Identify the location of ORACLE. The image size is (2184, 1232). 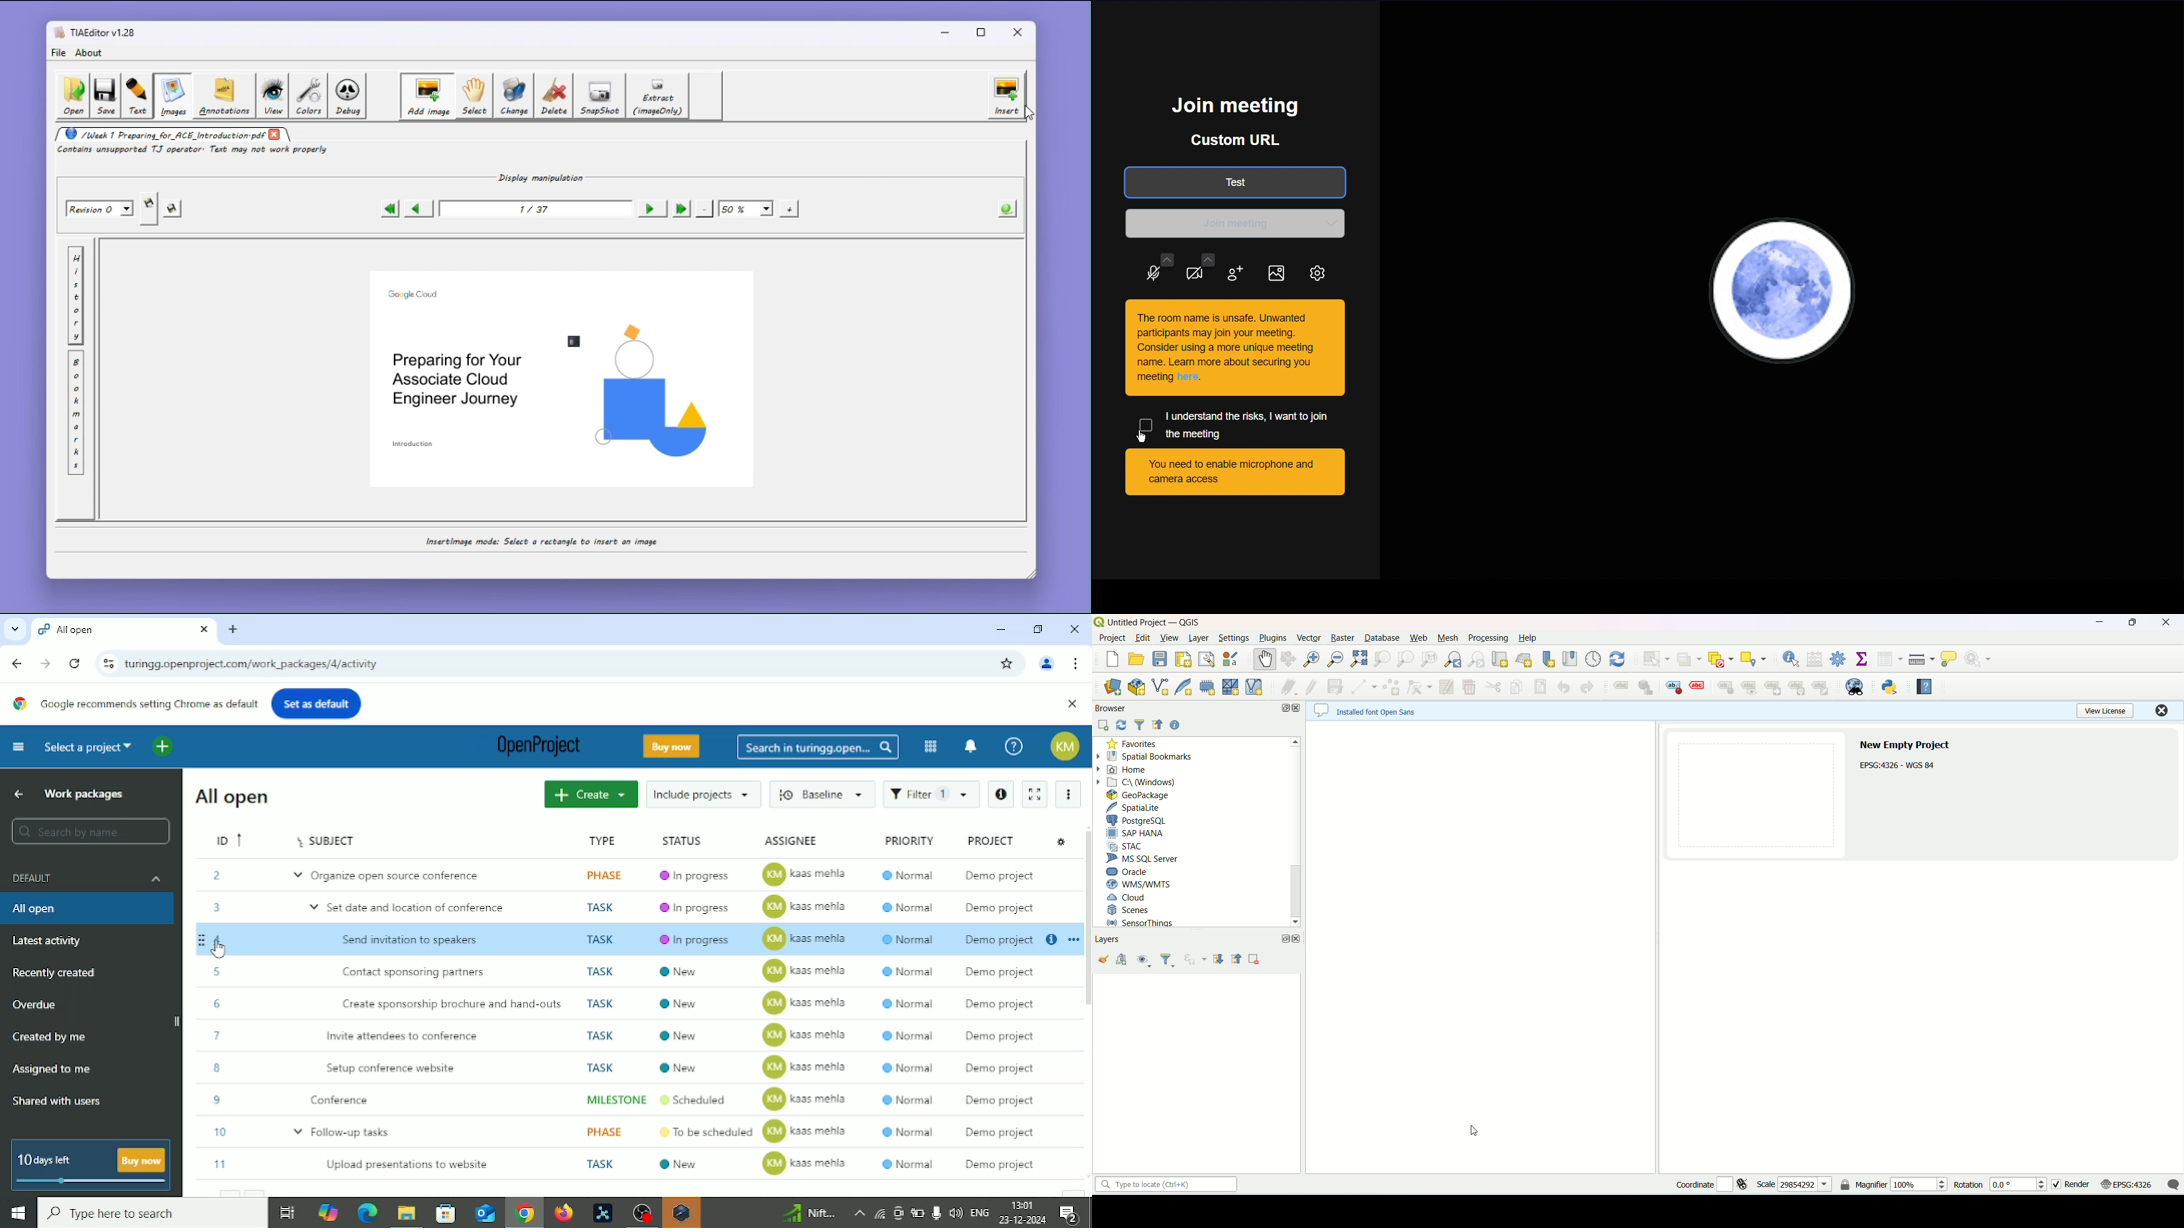
(1126, 872).